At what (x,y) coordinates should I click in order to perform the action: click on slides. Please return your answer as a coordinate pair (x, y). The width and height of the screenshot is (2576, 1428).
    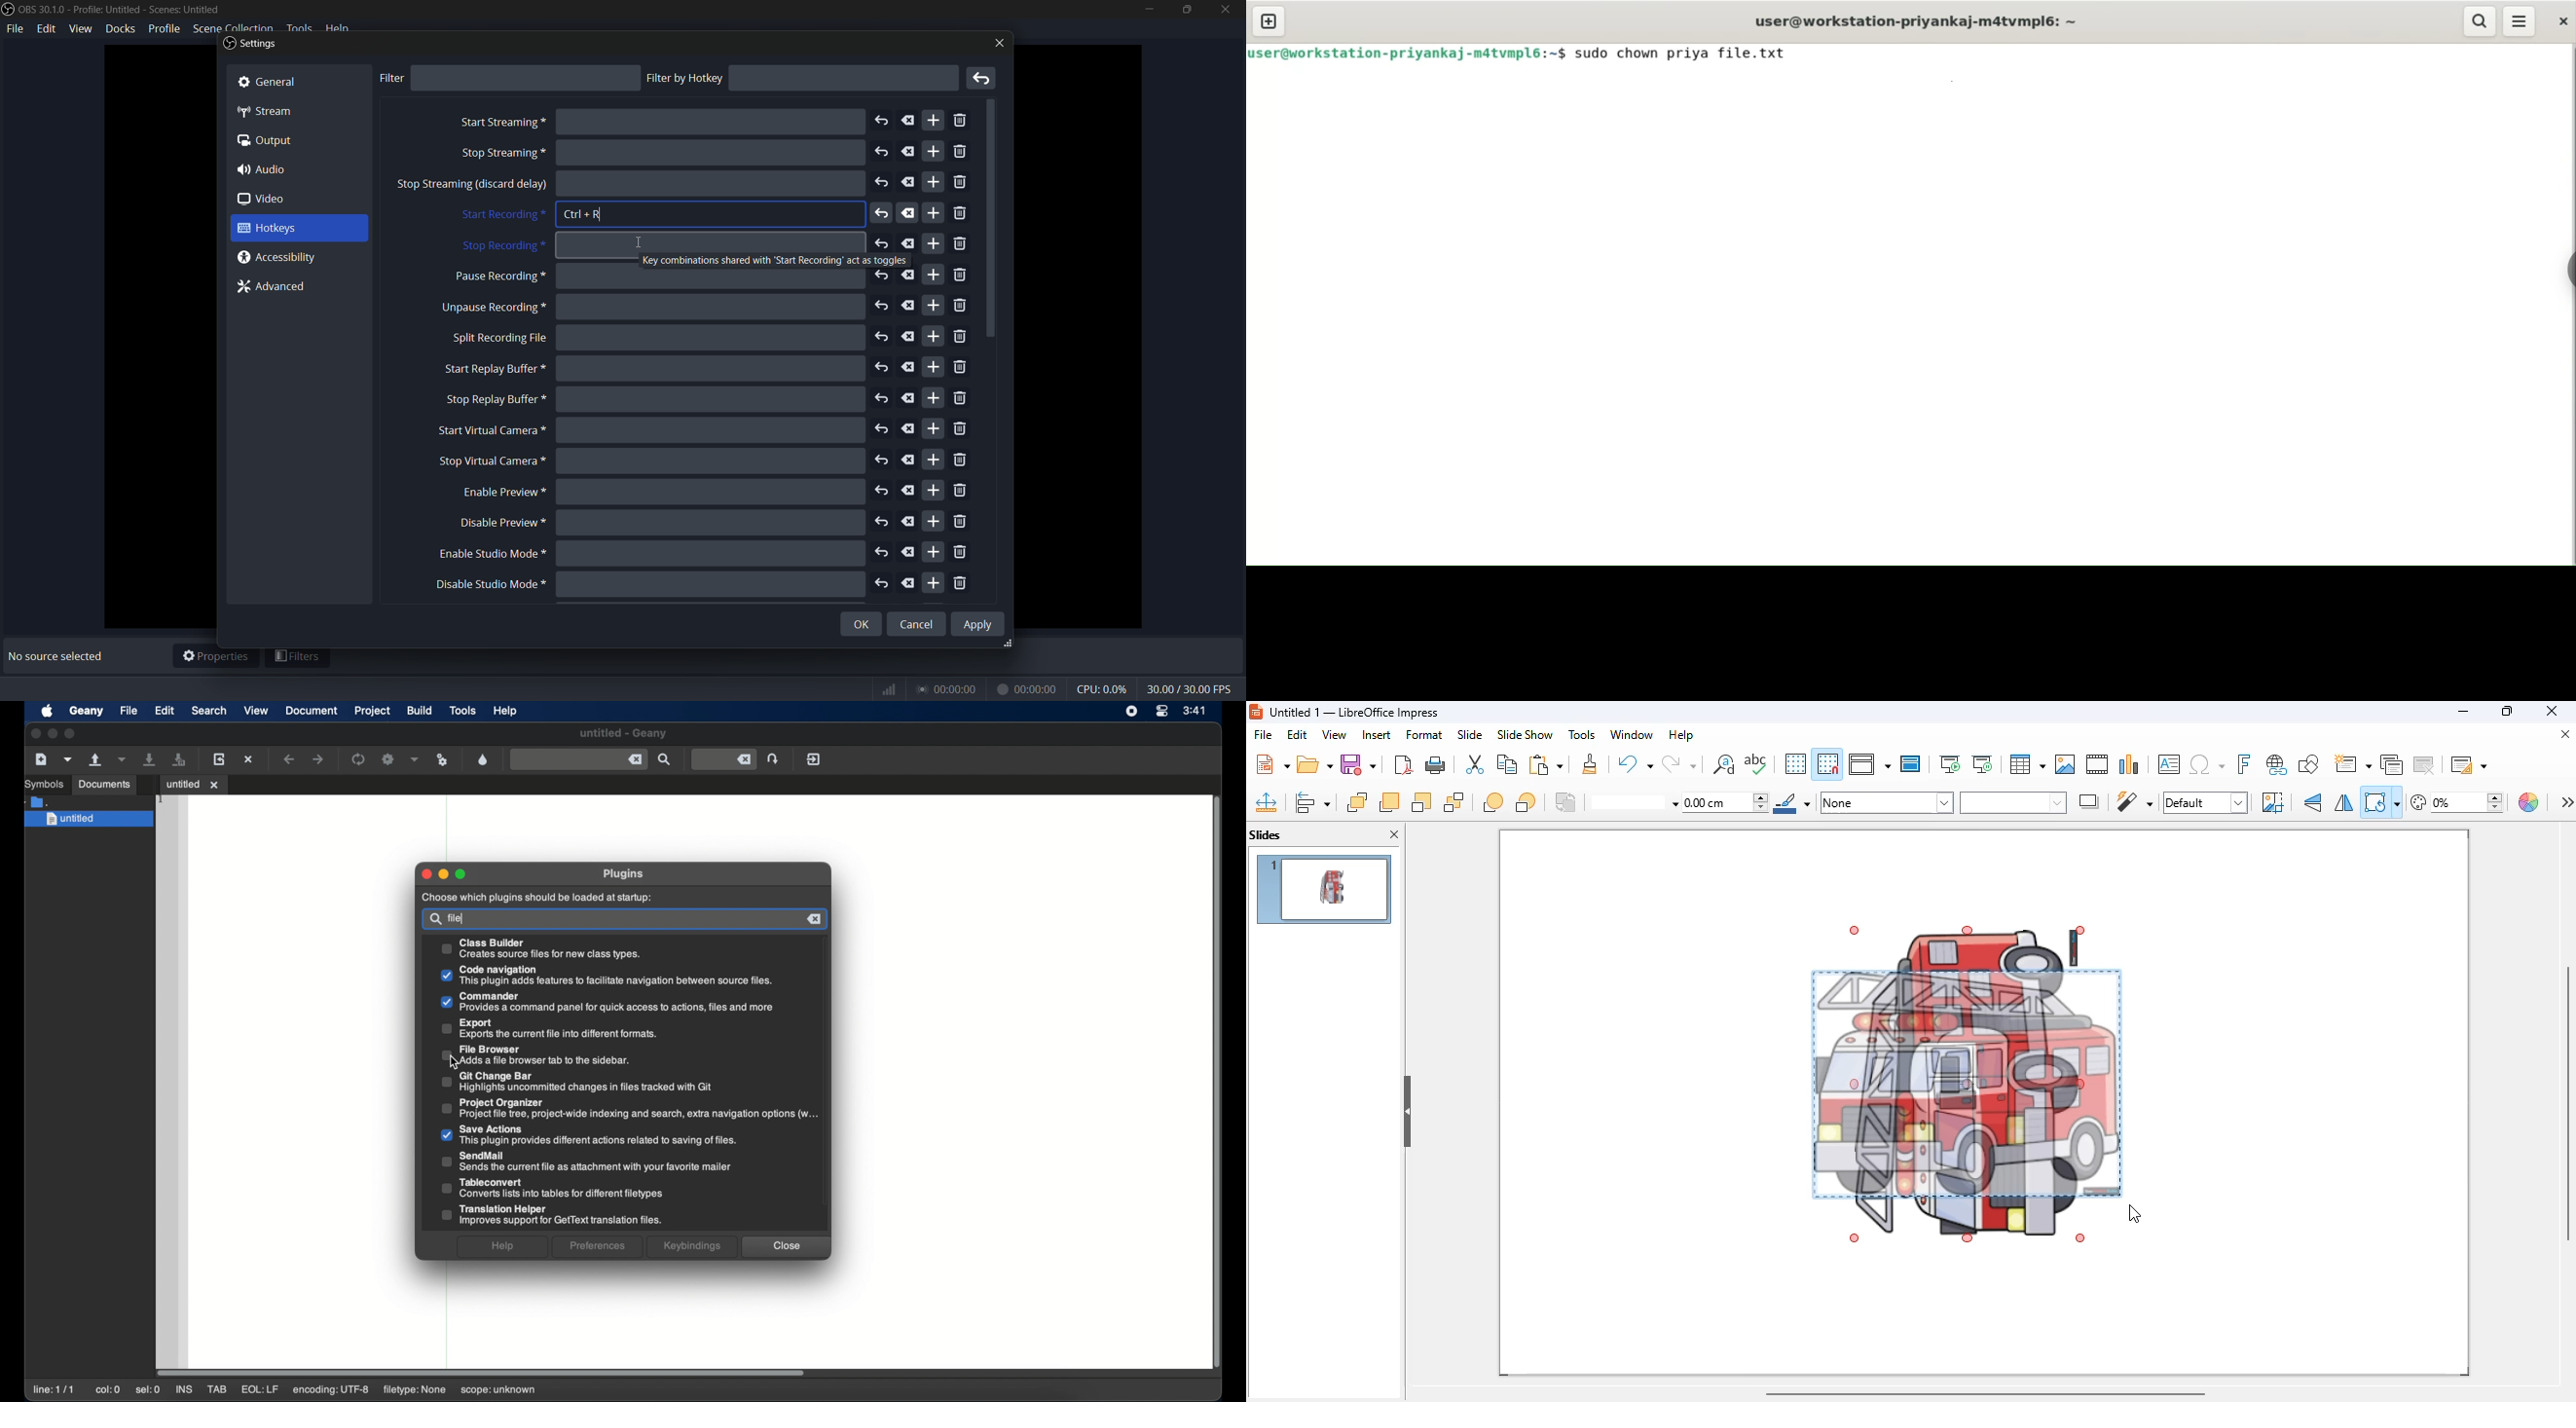
    Looking at the image, I should click on (1266, 834).